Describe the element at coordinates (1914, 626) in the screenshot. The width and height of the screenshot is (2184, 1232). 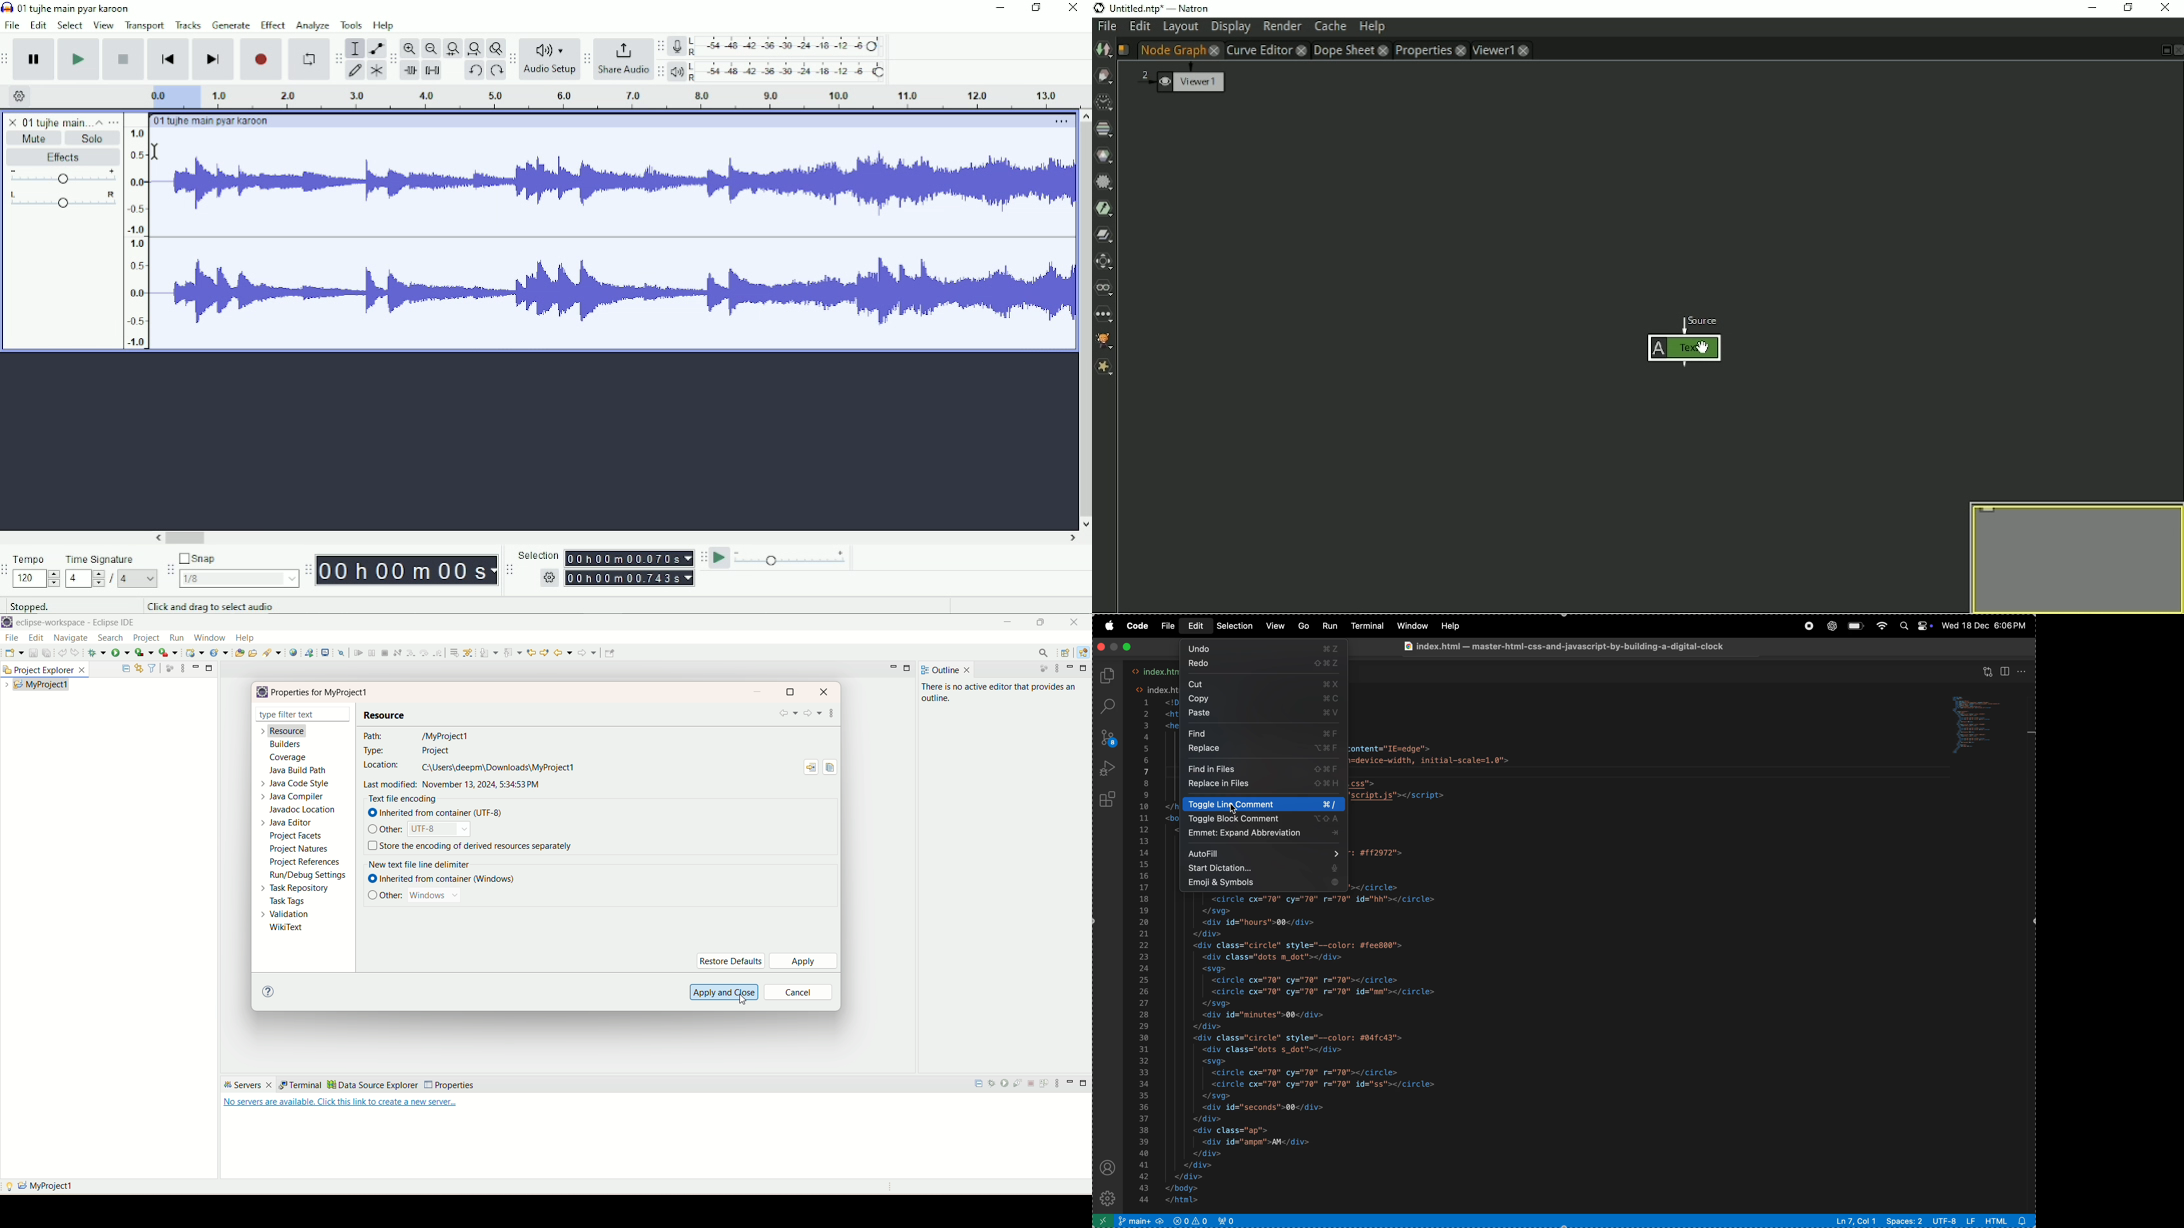
I see `apple widgets` at that location.